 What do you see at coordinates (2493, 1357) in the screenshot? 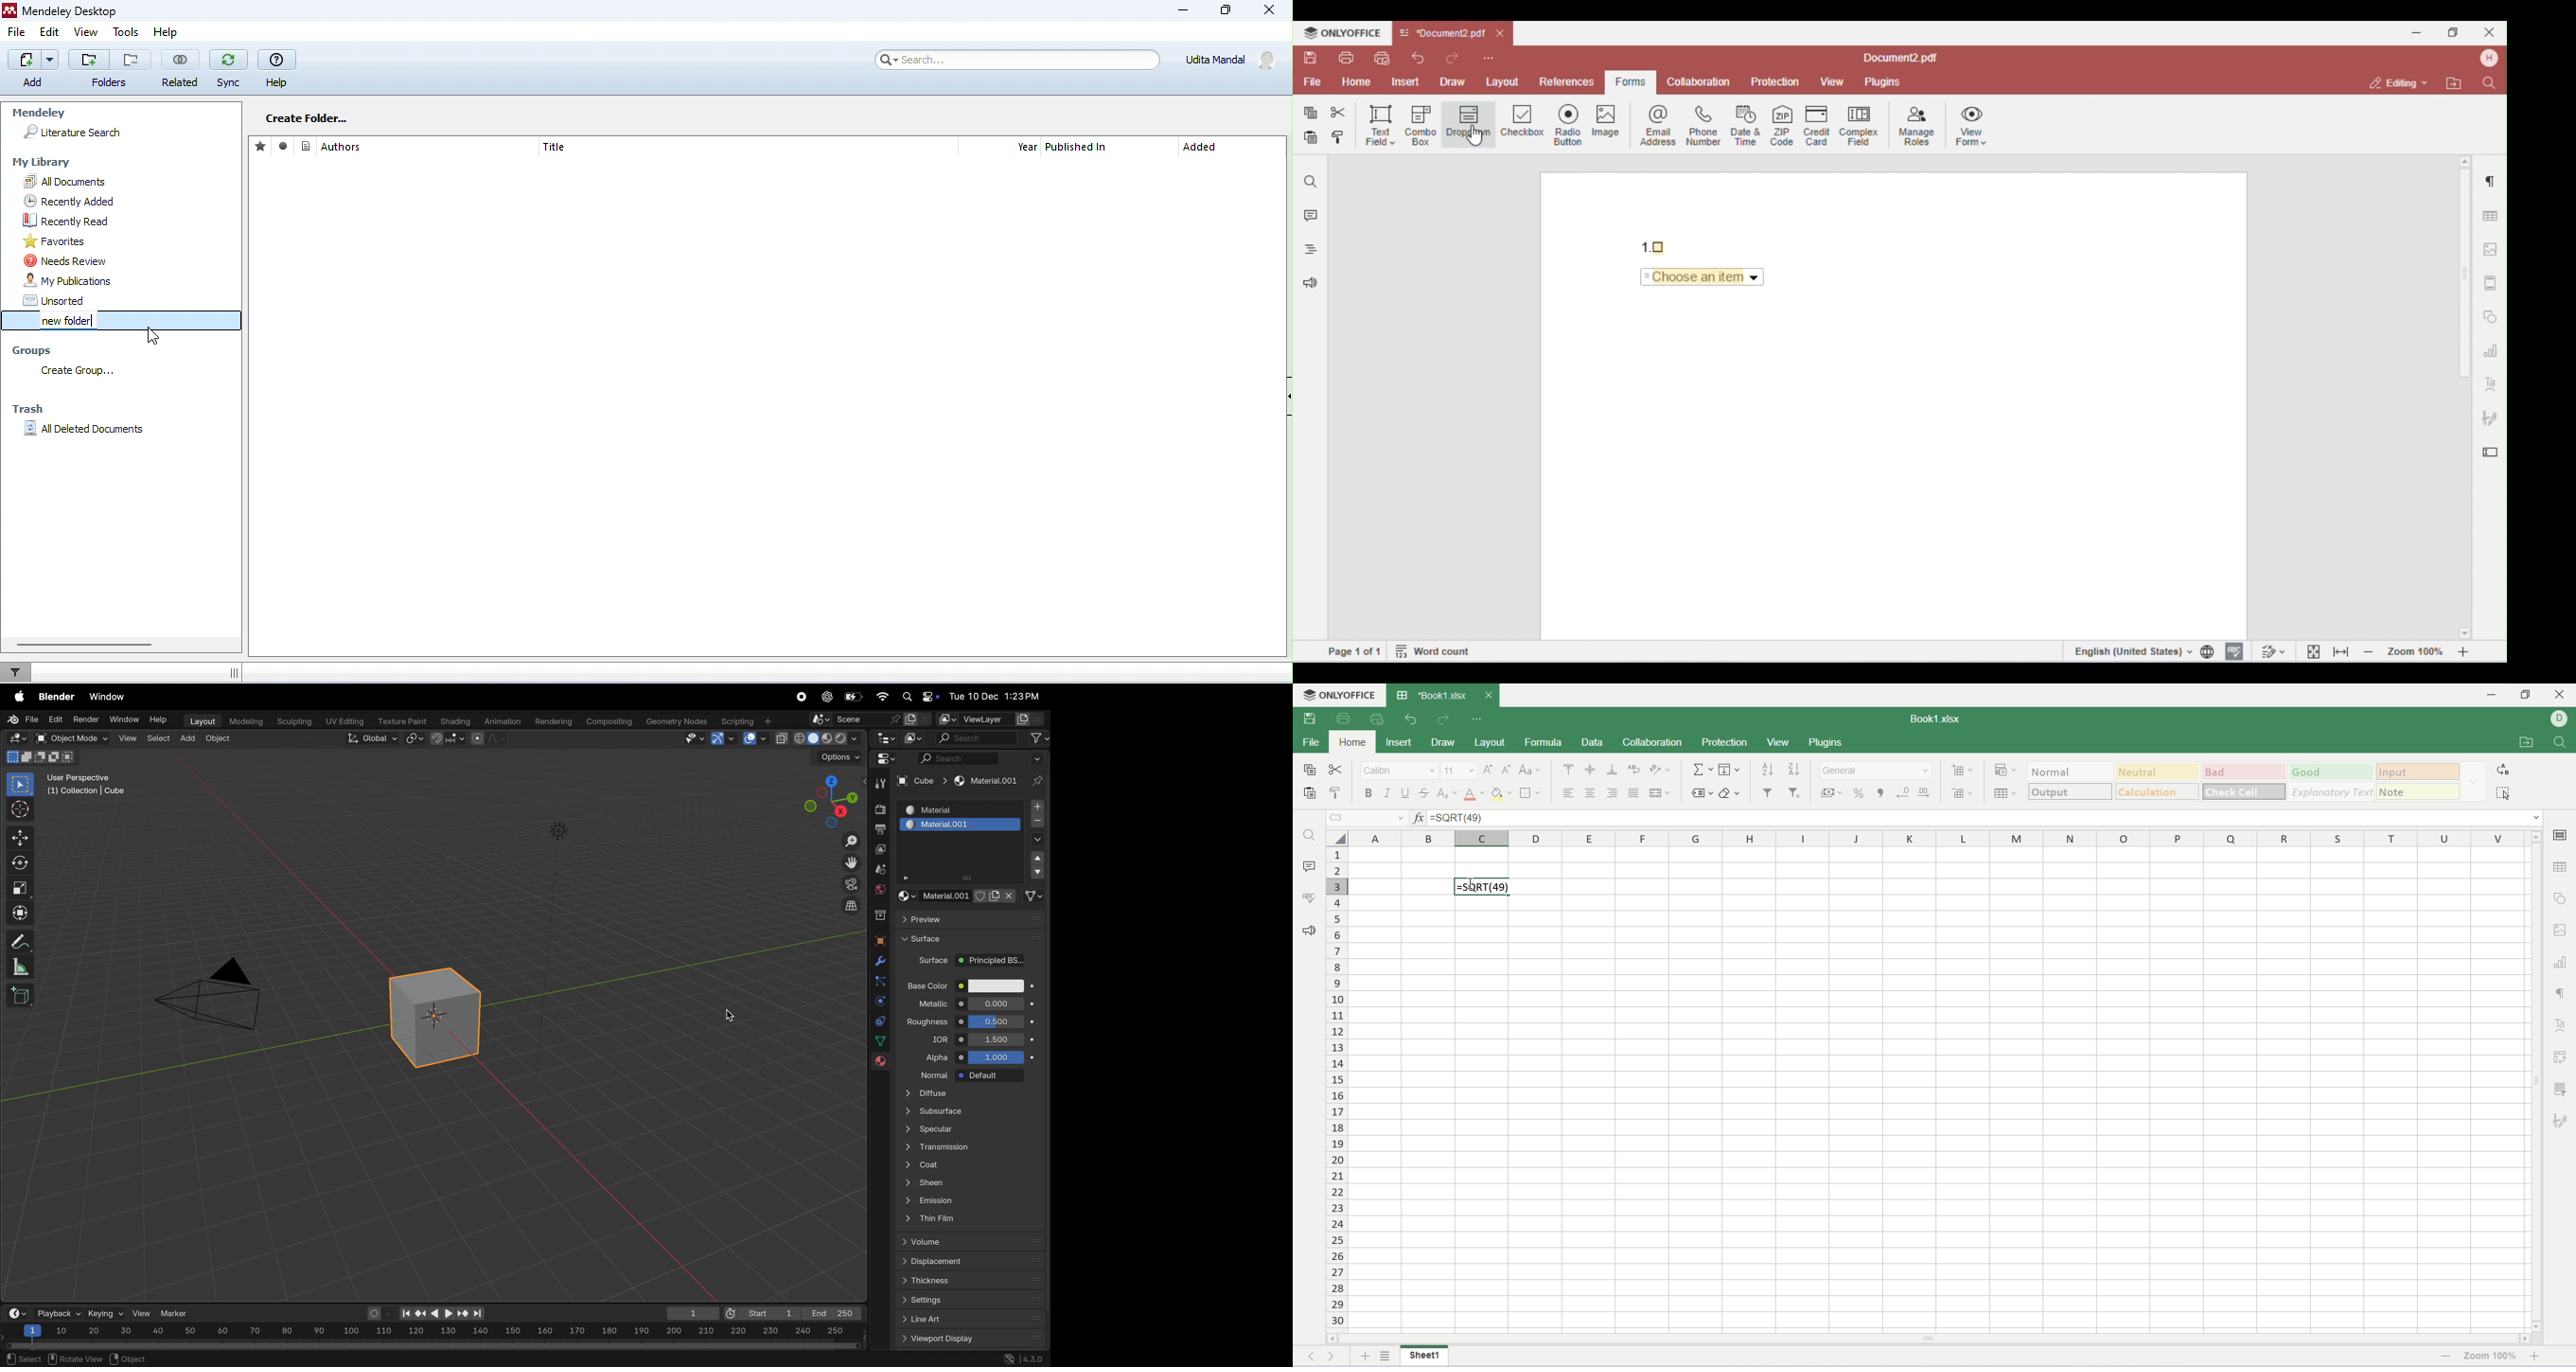
I see `zoom percent` at bounding box center [2493, 1357].